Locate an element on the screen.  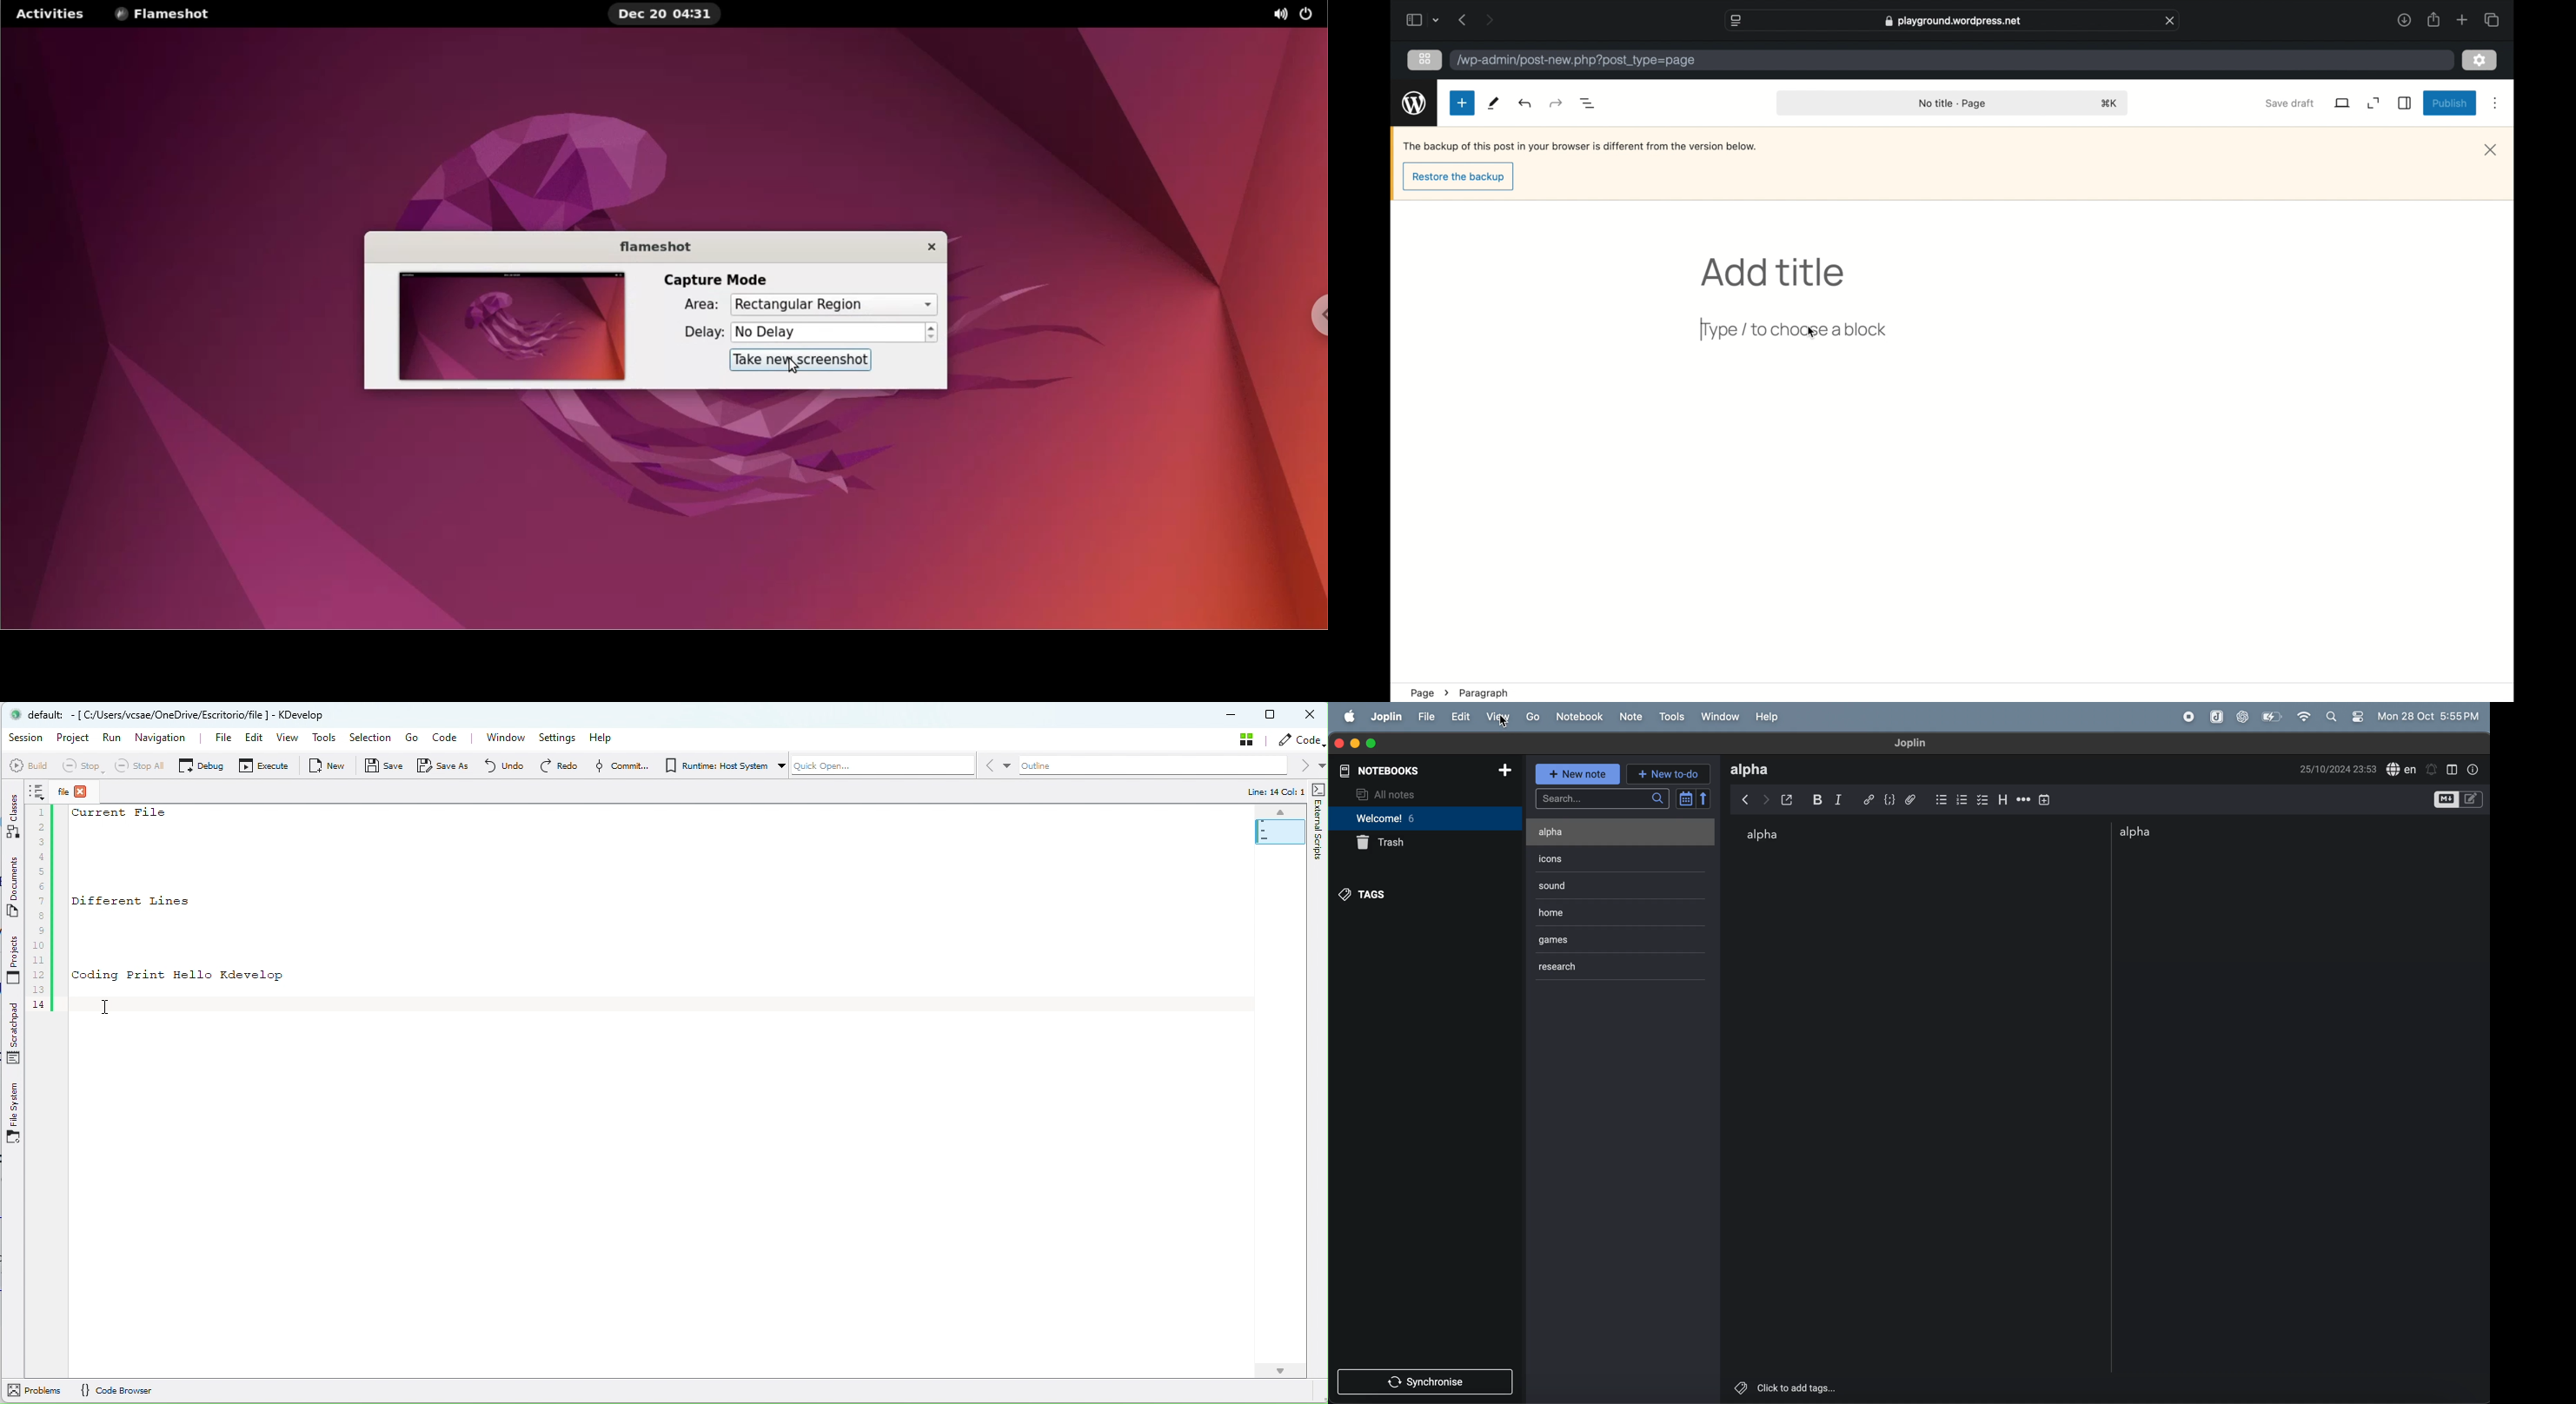
sort date is located at coordinates (1695, 798).